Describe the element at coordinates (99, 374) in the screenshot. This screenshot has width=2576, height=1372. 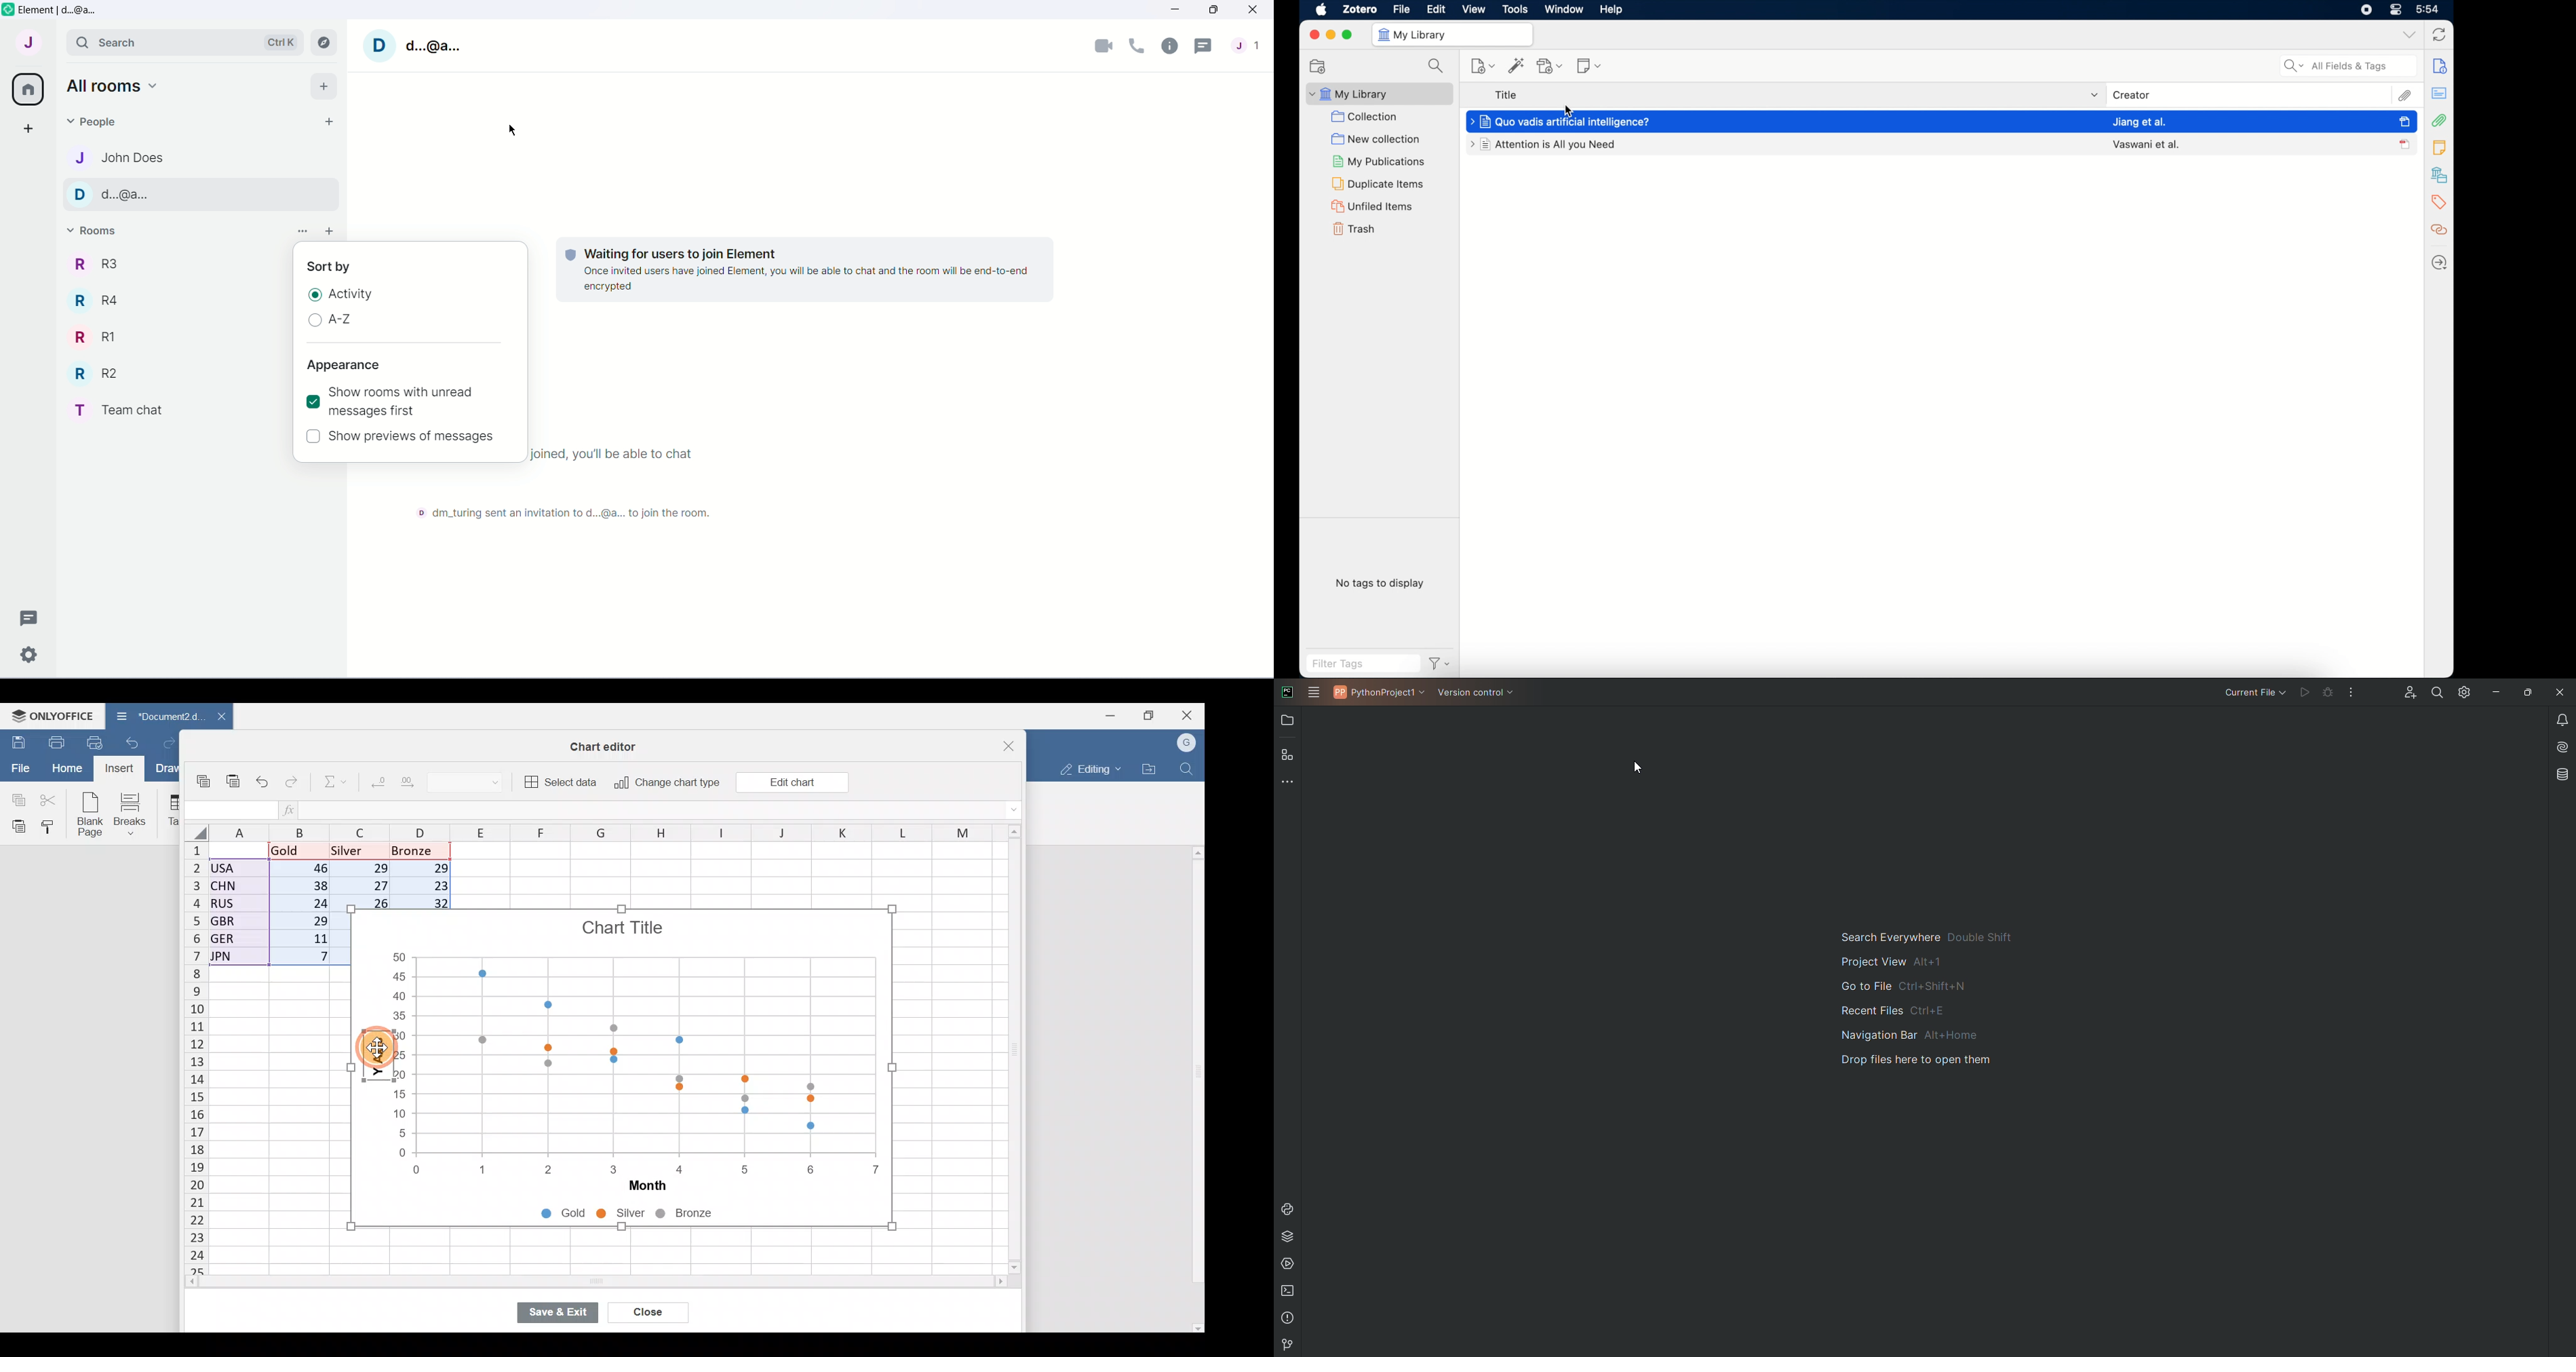
I see `Room Name-r2` at that location.